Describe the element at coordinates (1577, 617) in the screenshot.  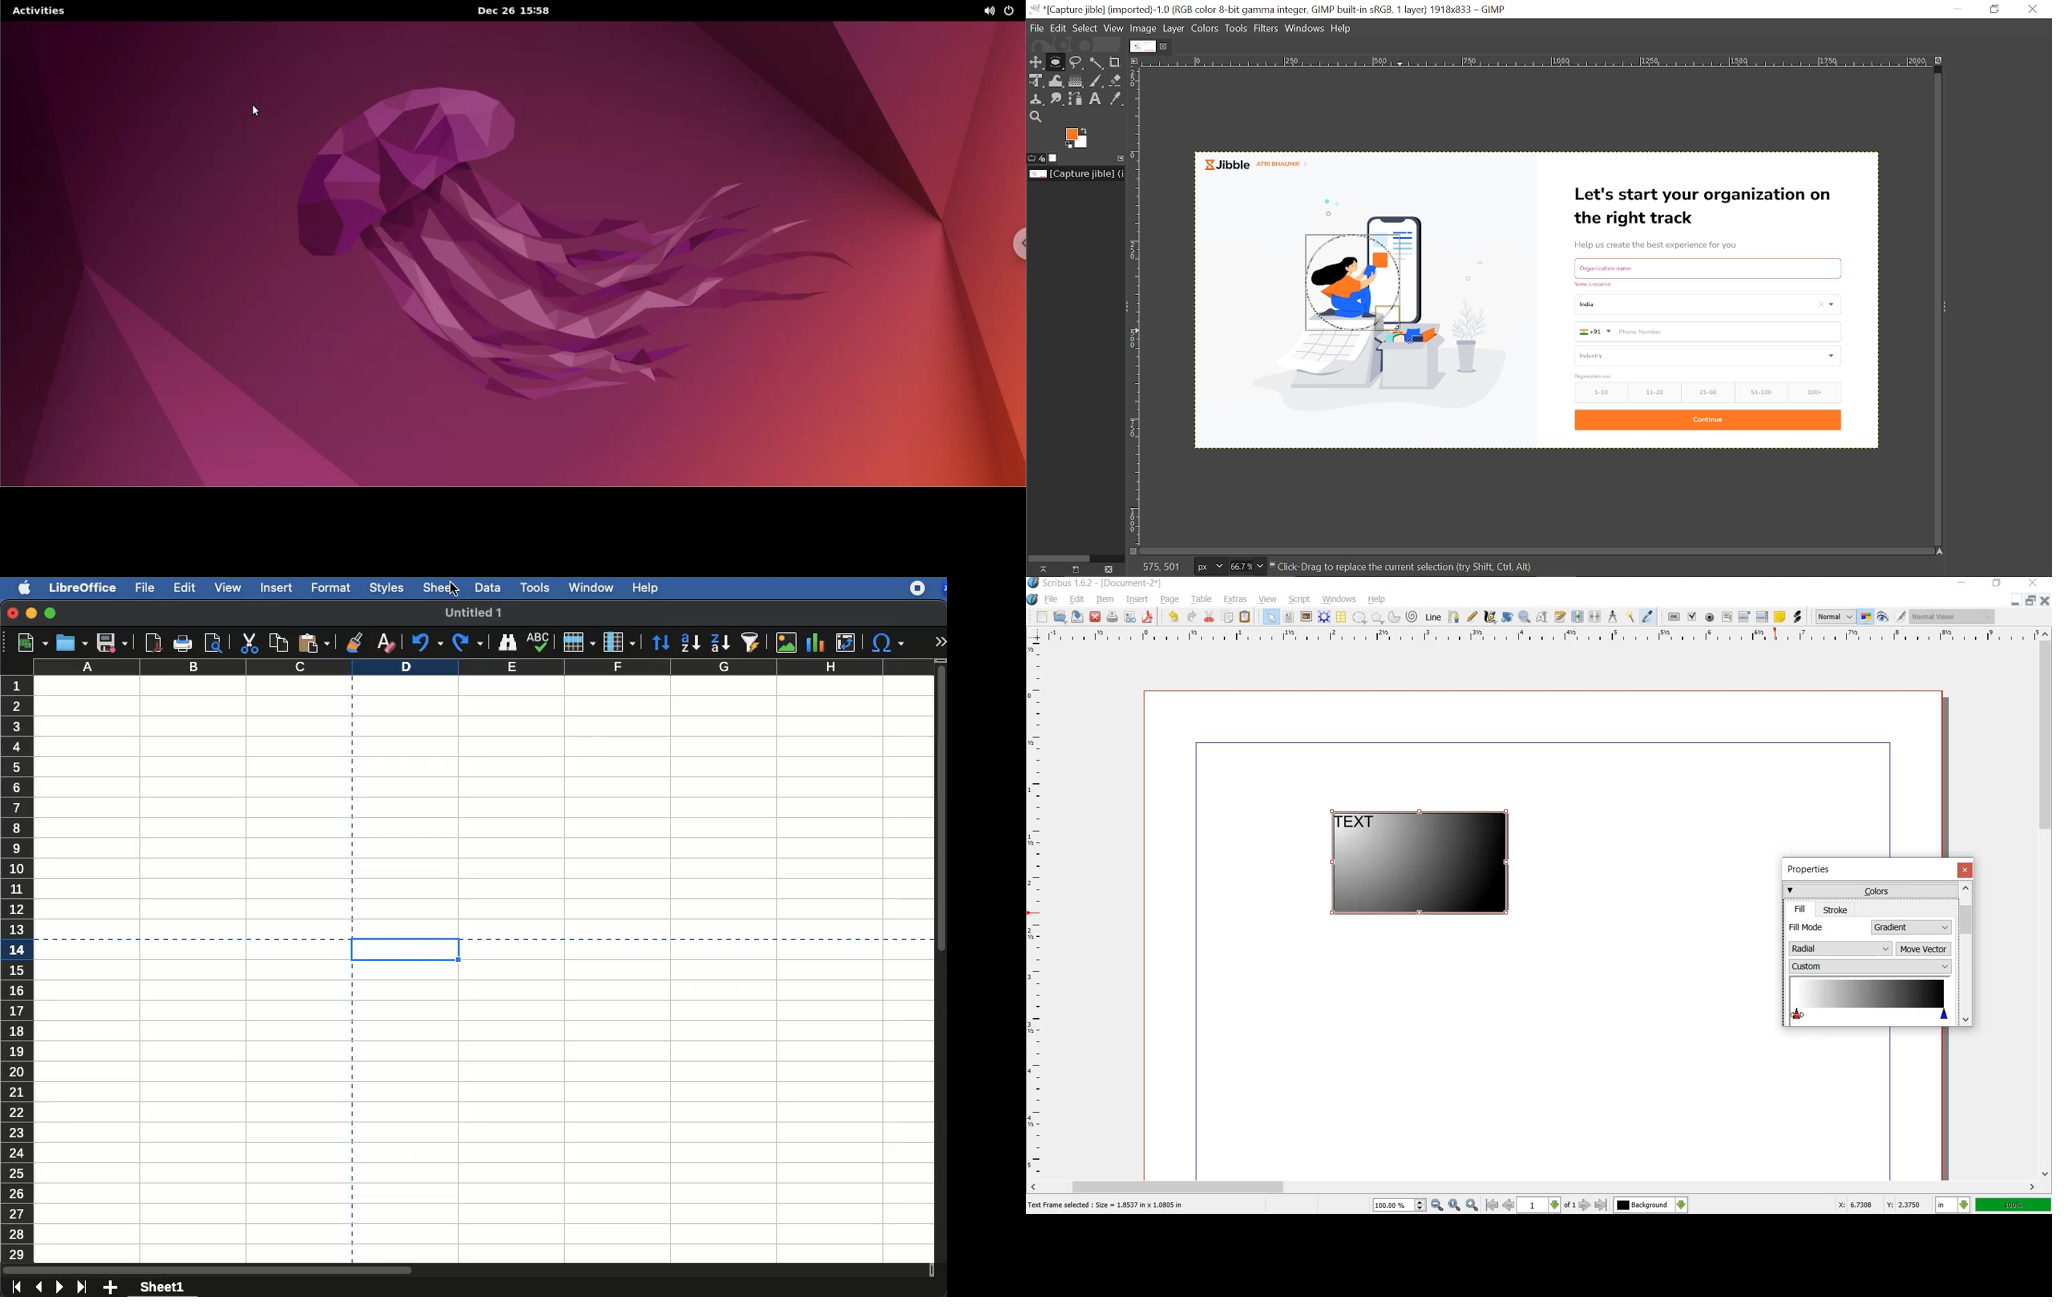
I see `link text frame` at that location.